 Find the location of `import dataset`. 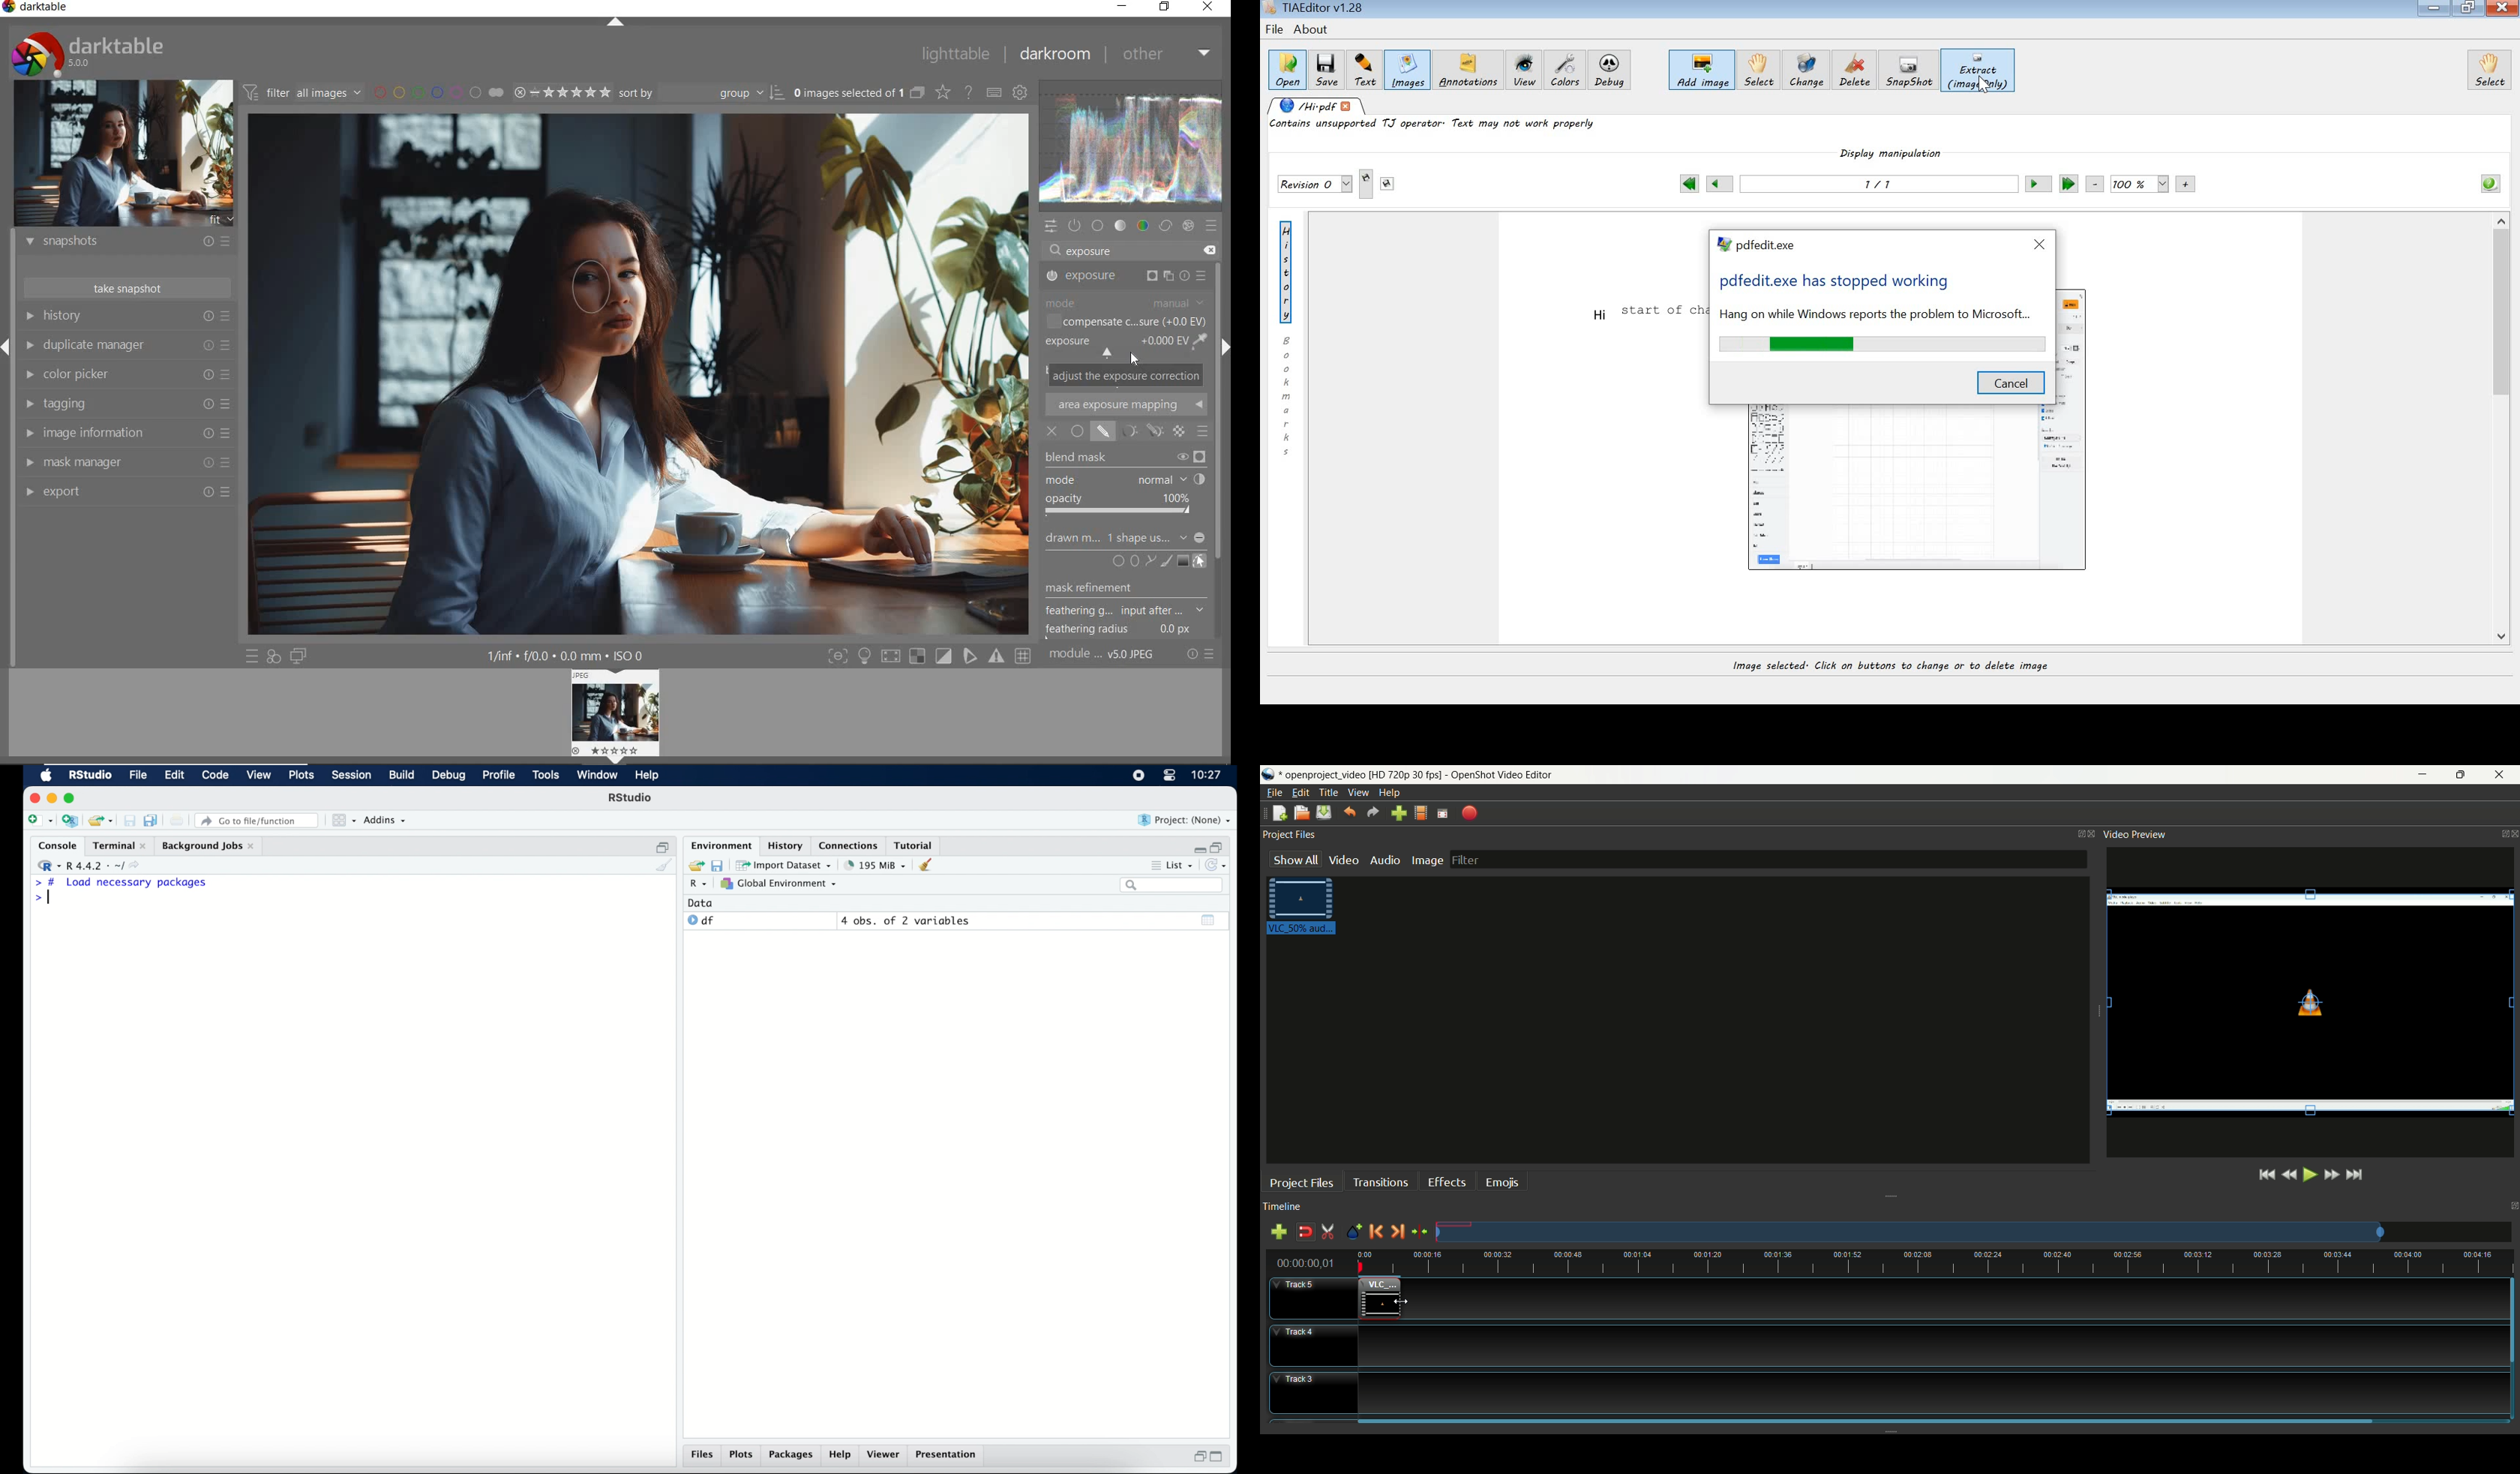

import dataset is located at coordinates (785, 864).